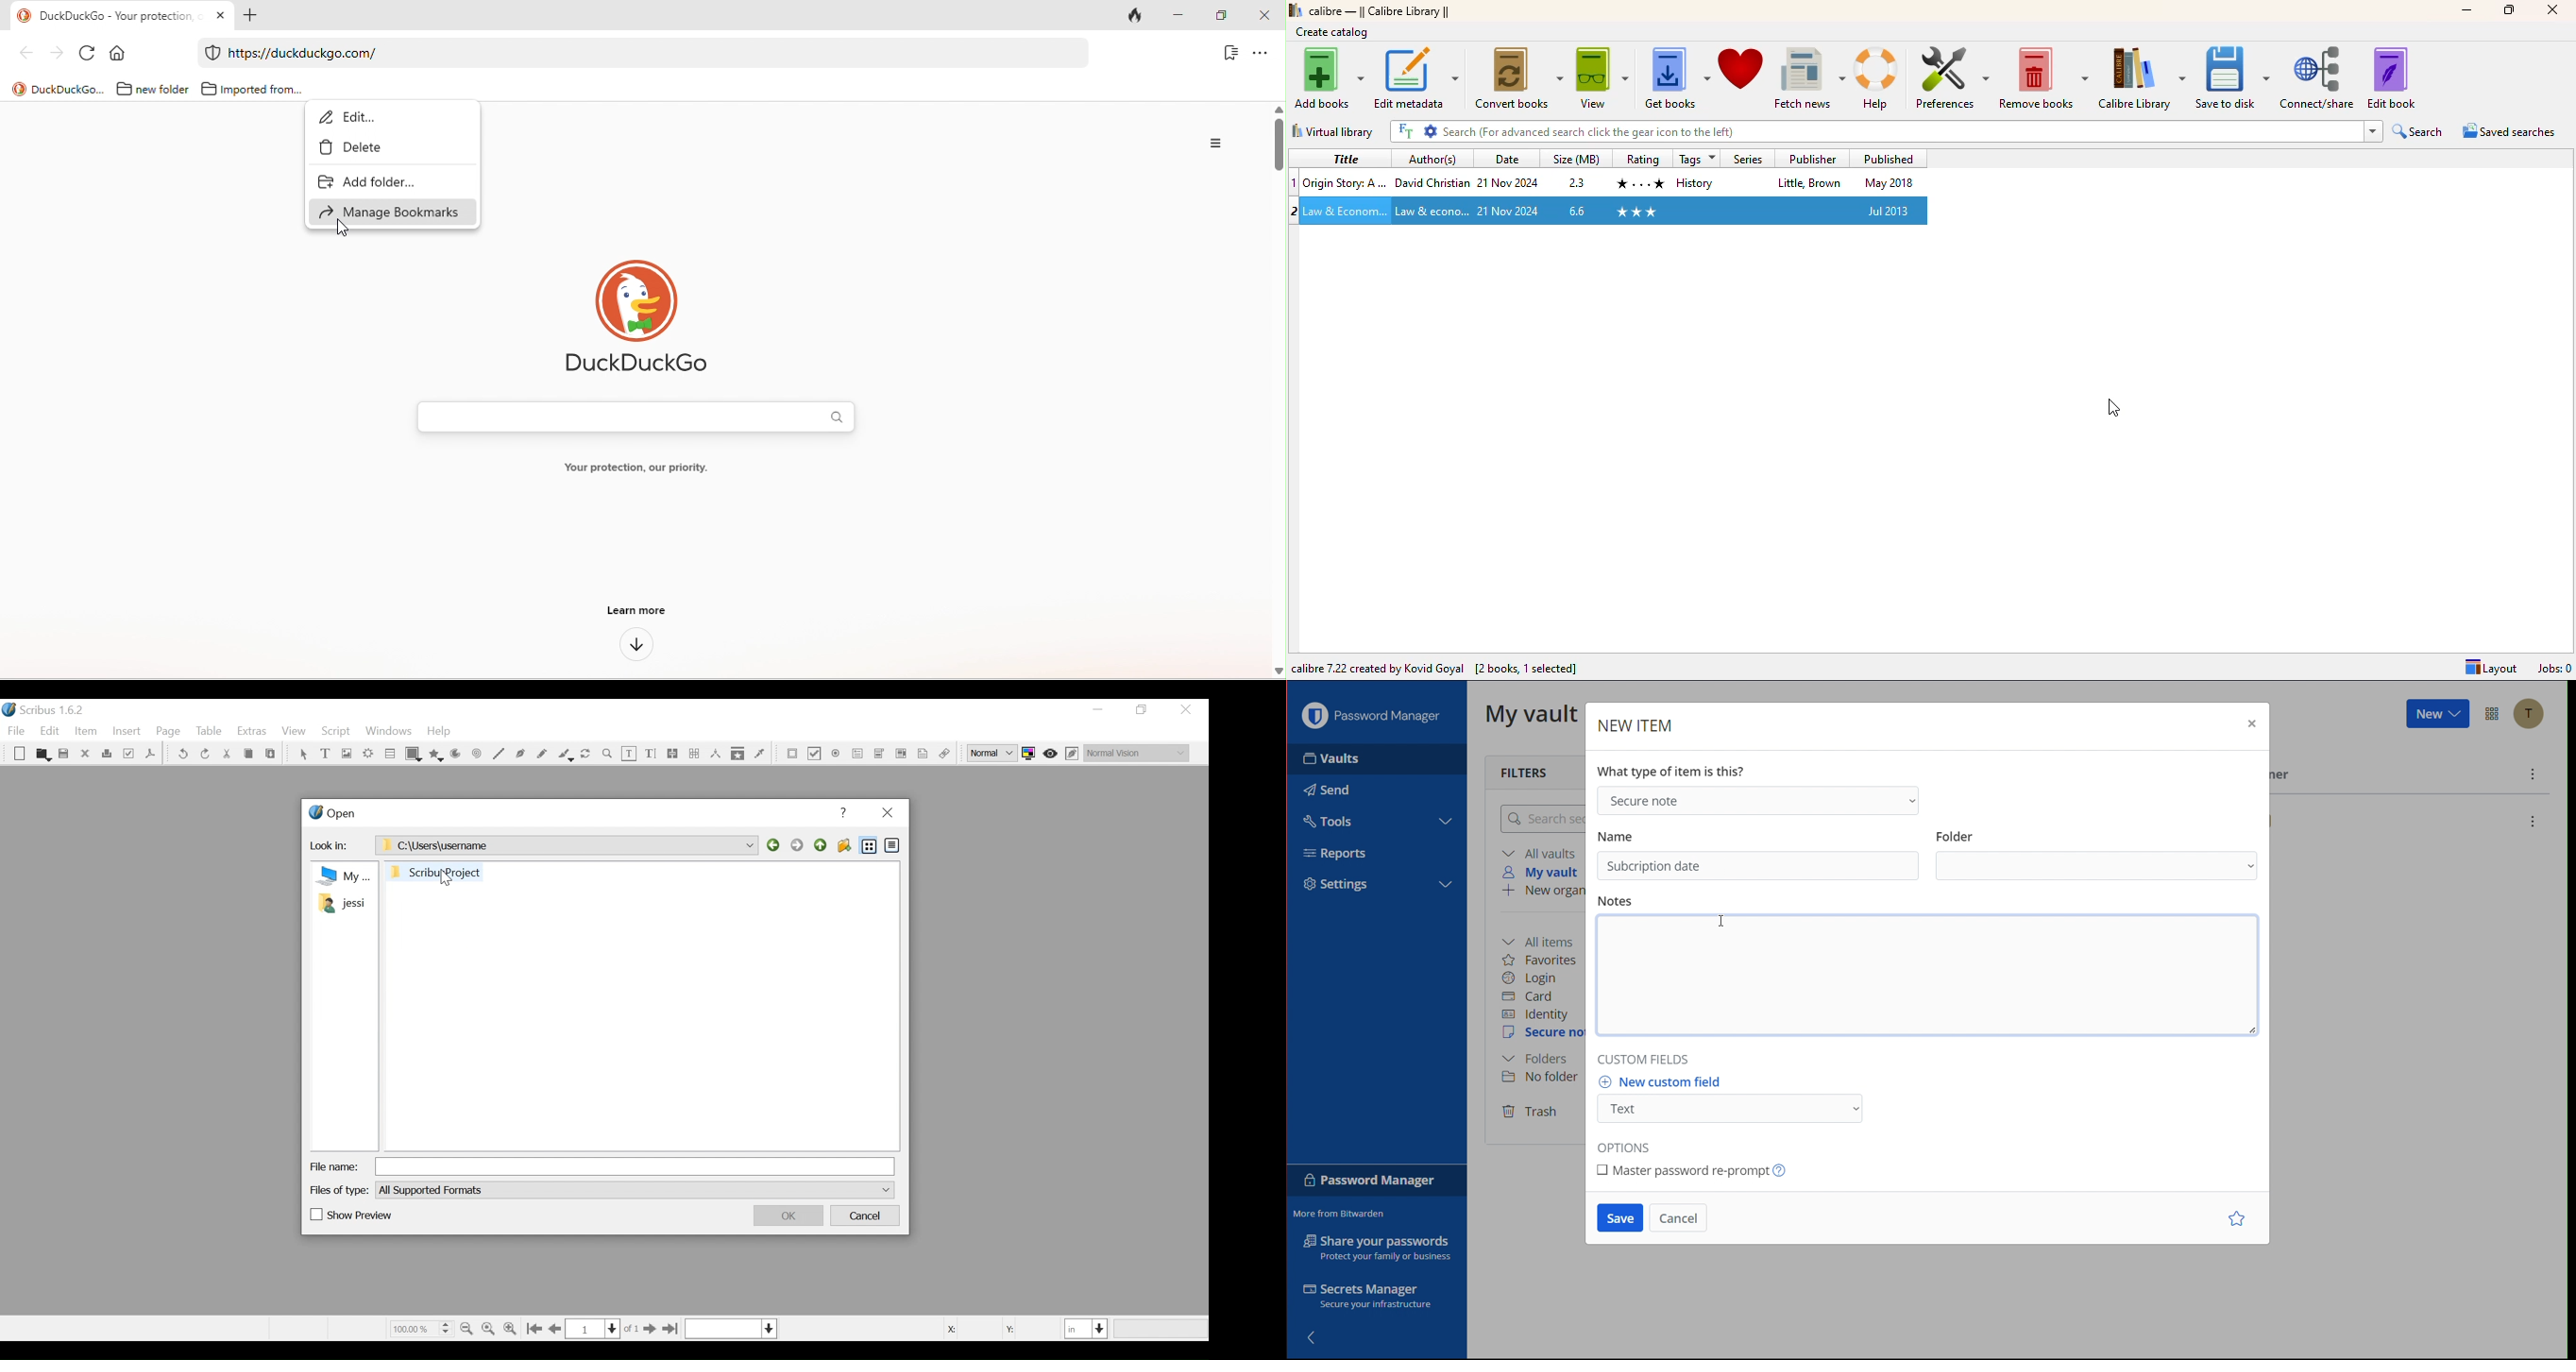  What do you see at coordinates (1675, 769) in the screenshot?
I see `What type of item is this?` at bounding box center [1675, 769].